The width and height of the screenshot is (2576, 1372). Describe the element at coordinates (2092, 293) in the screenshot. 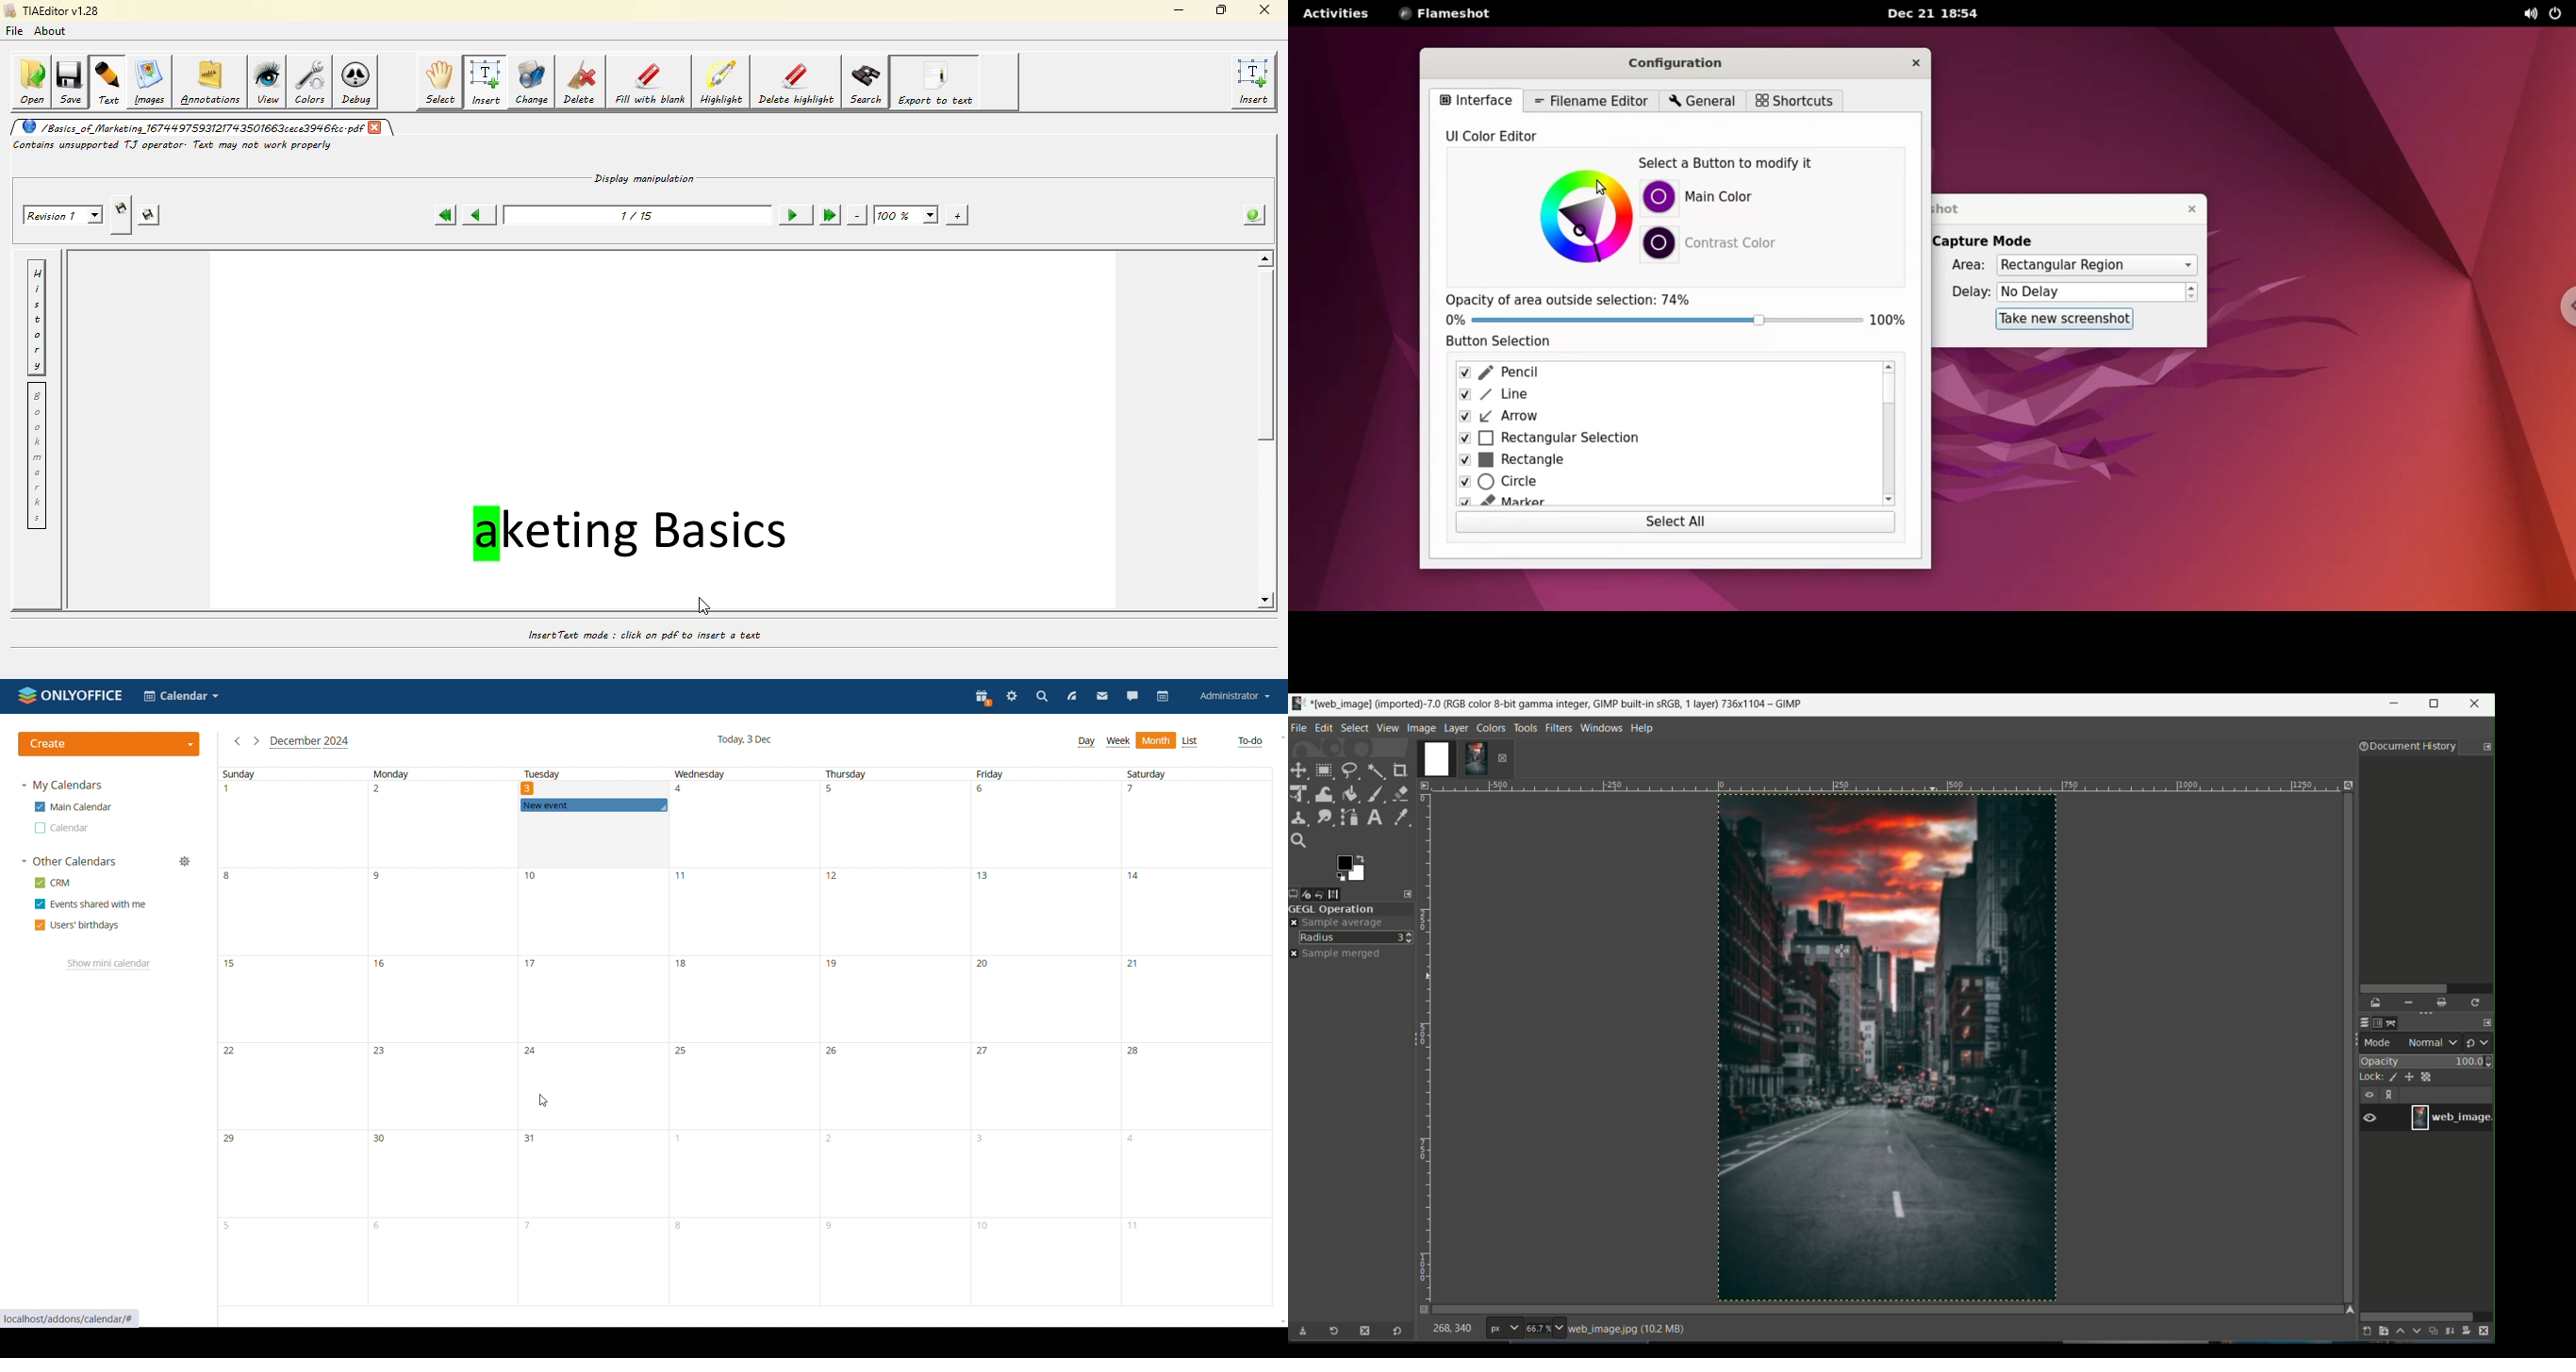

I see `delay time input box` at that location.